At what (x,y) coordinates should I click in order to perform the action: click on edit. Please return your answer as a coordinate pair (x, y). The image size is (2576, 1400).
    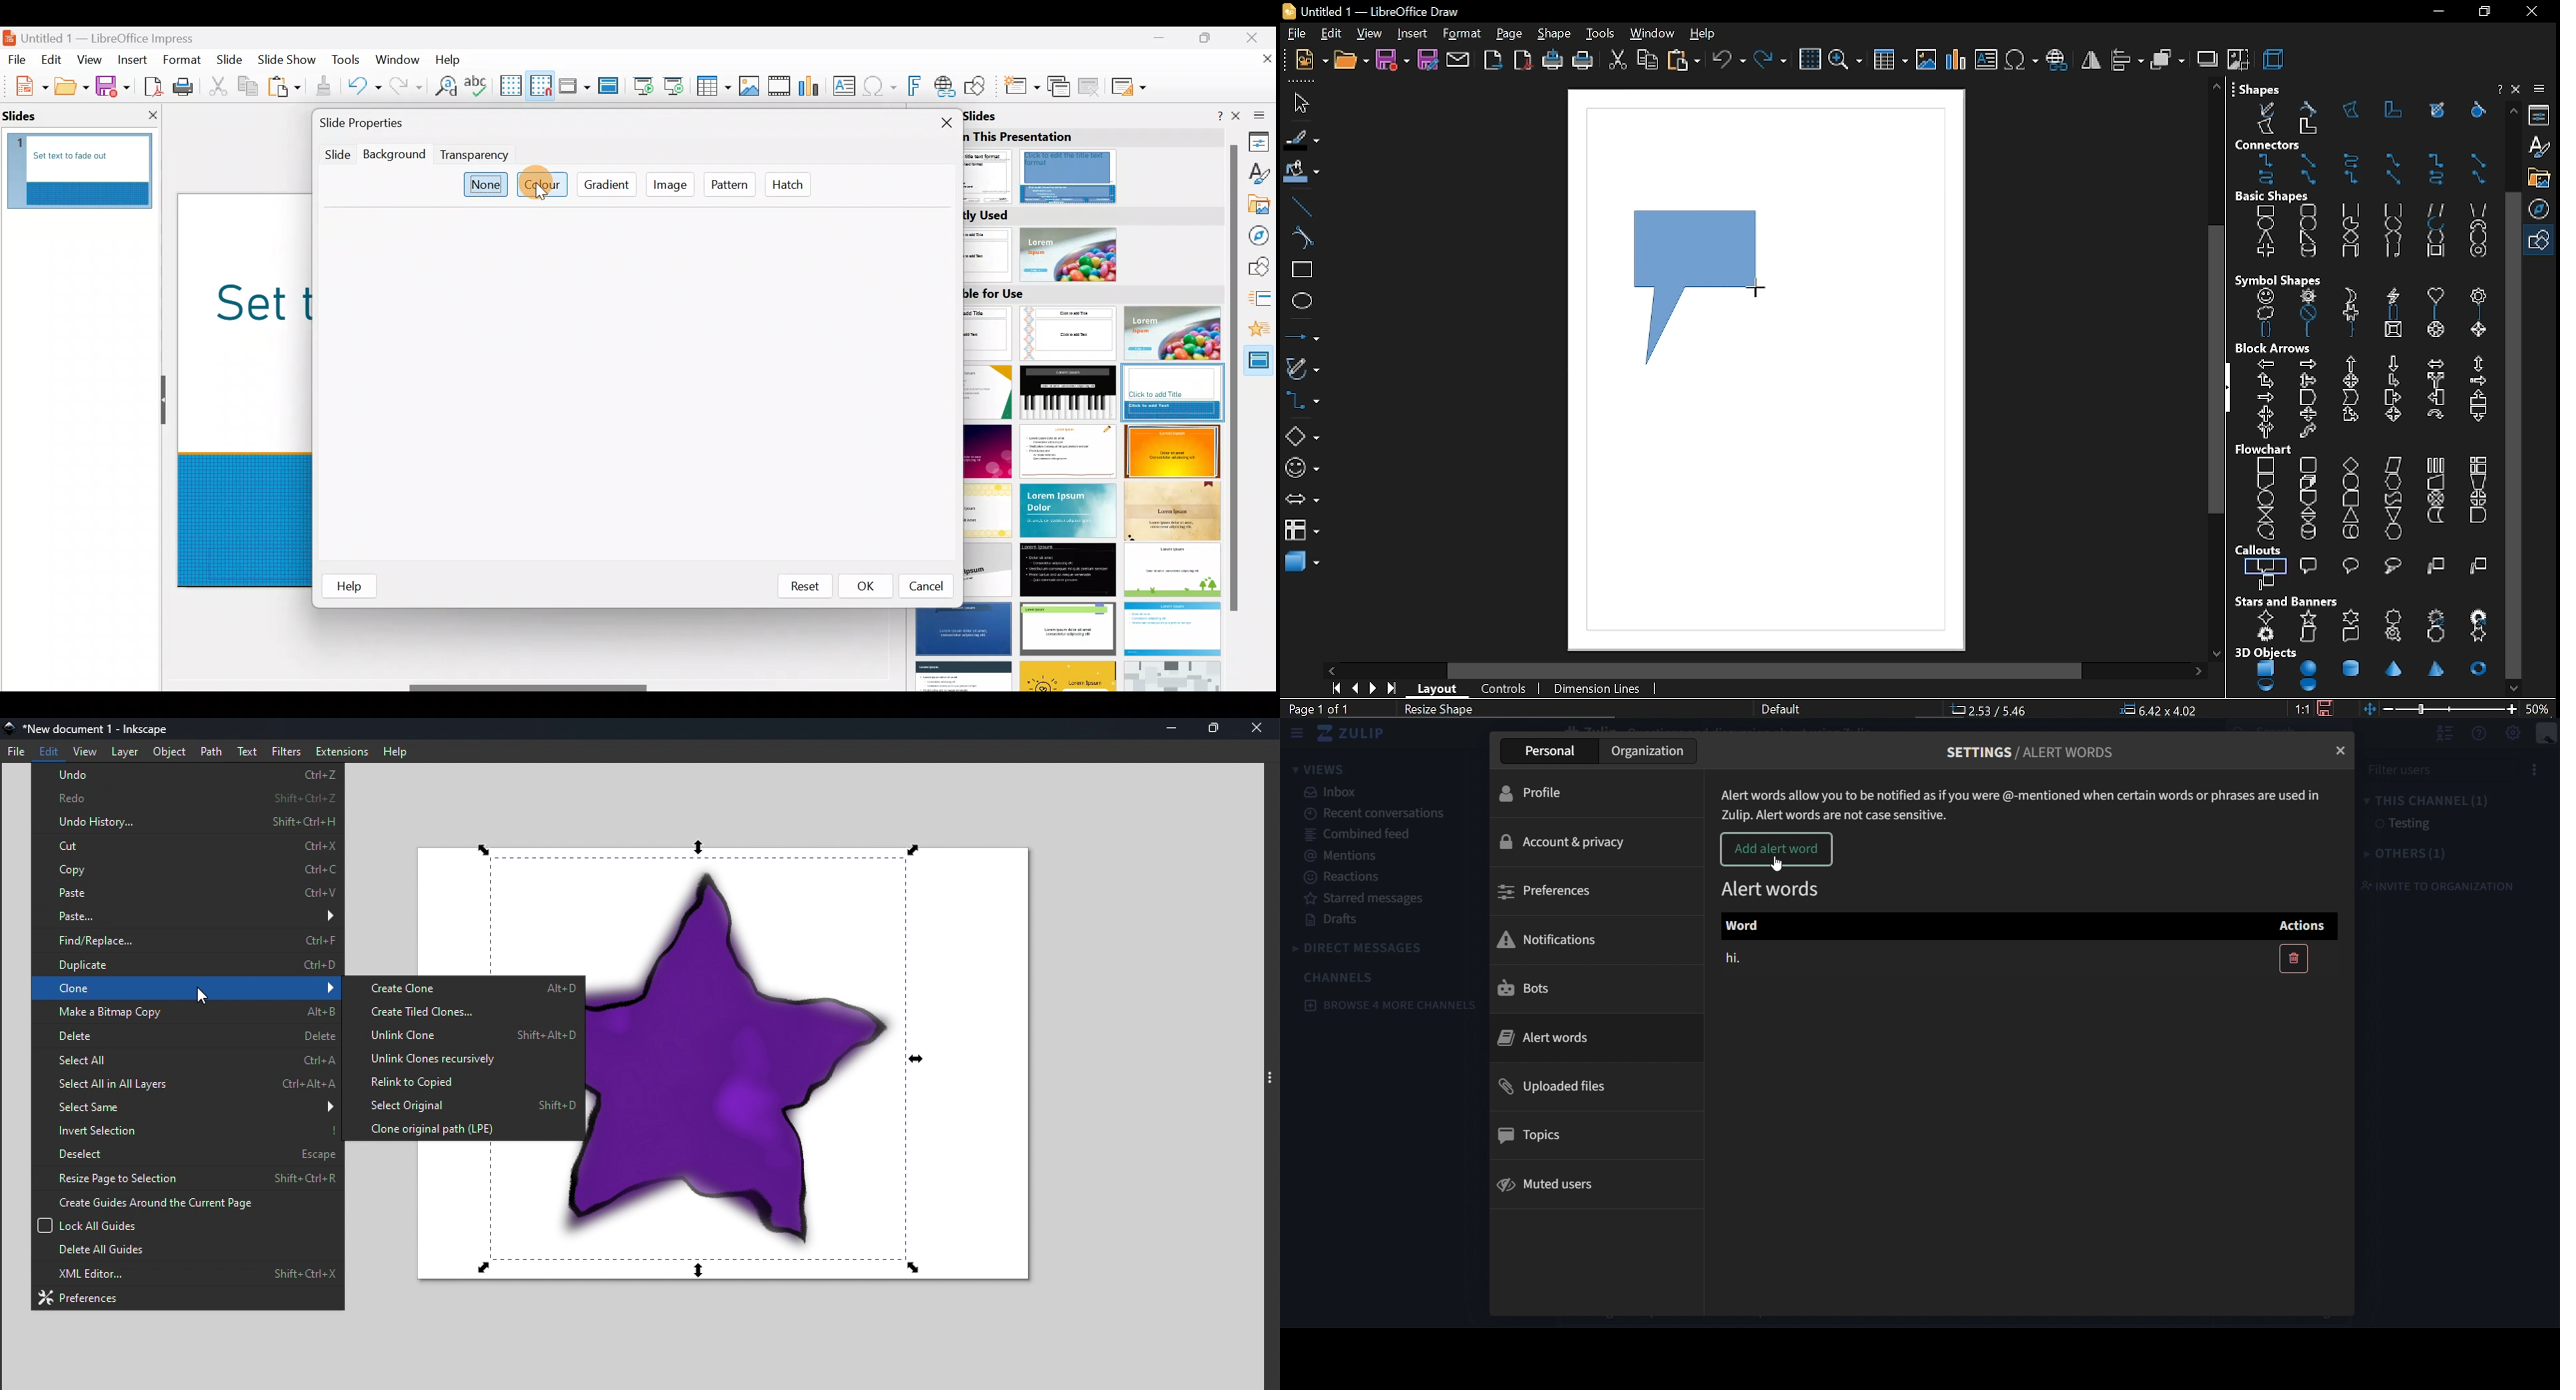
    Looking at the image, I should click on (1330, 34).